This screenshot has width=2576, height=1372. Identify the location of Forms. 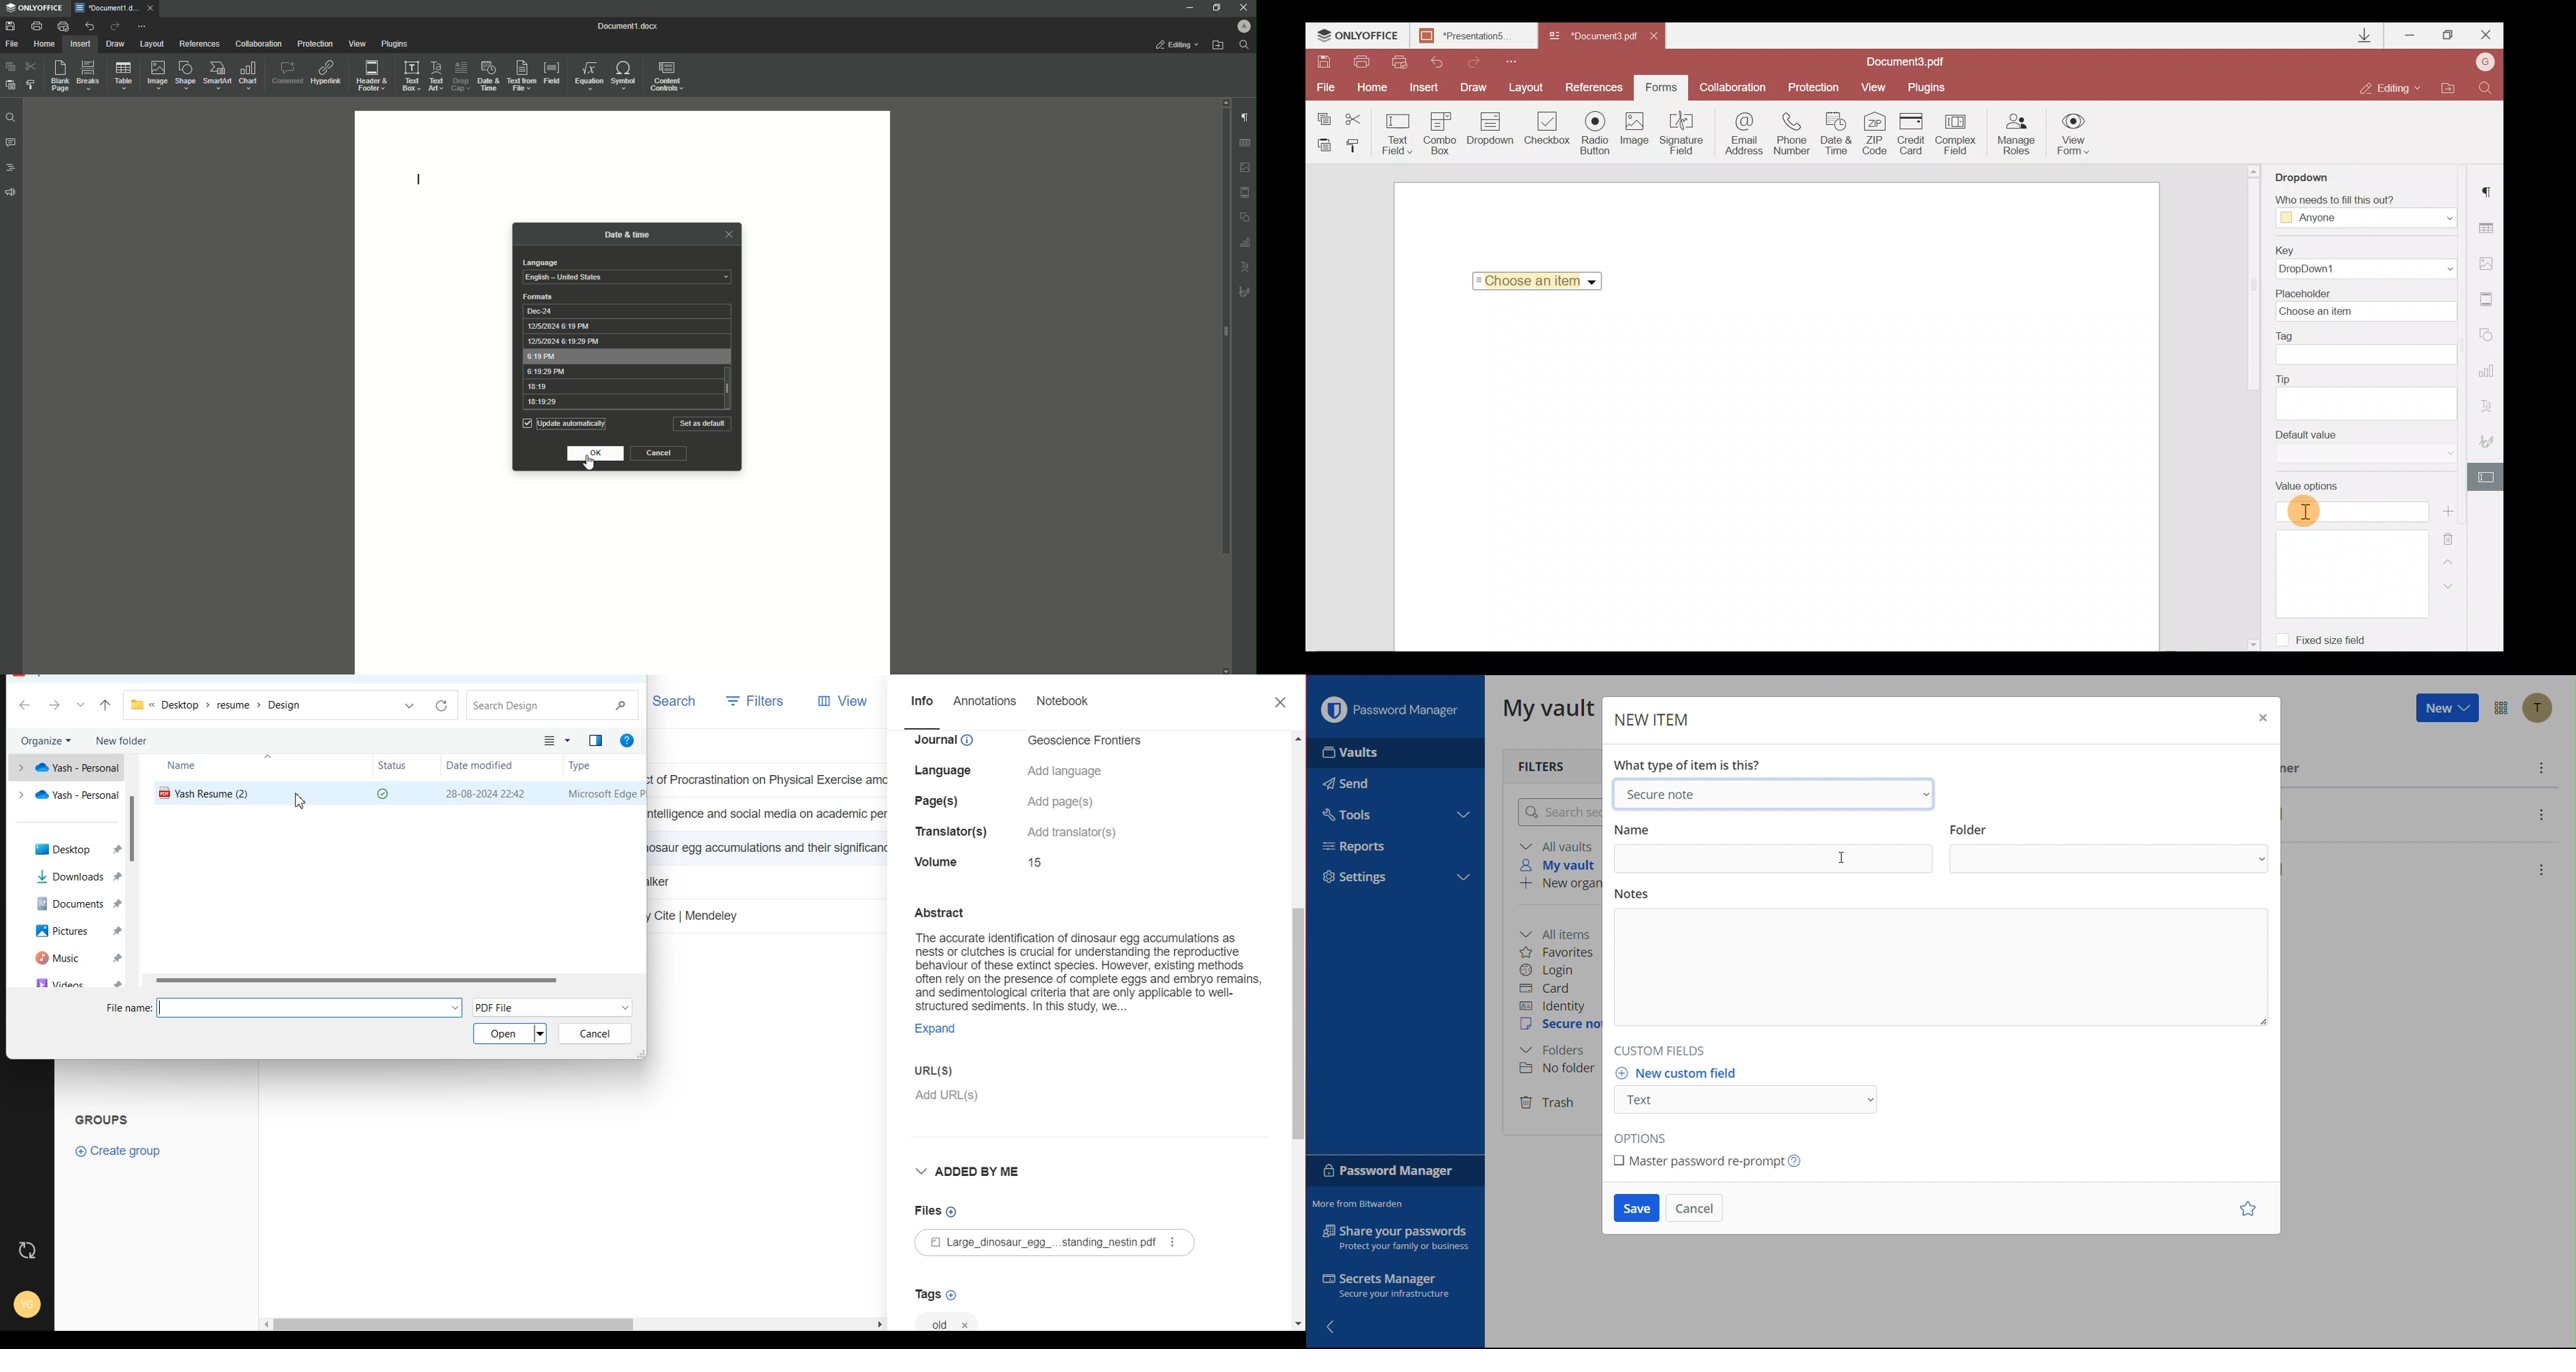
(1660, 83).